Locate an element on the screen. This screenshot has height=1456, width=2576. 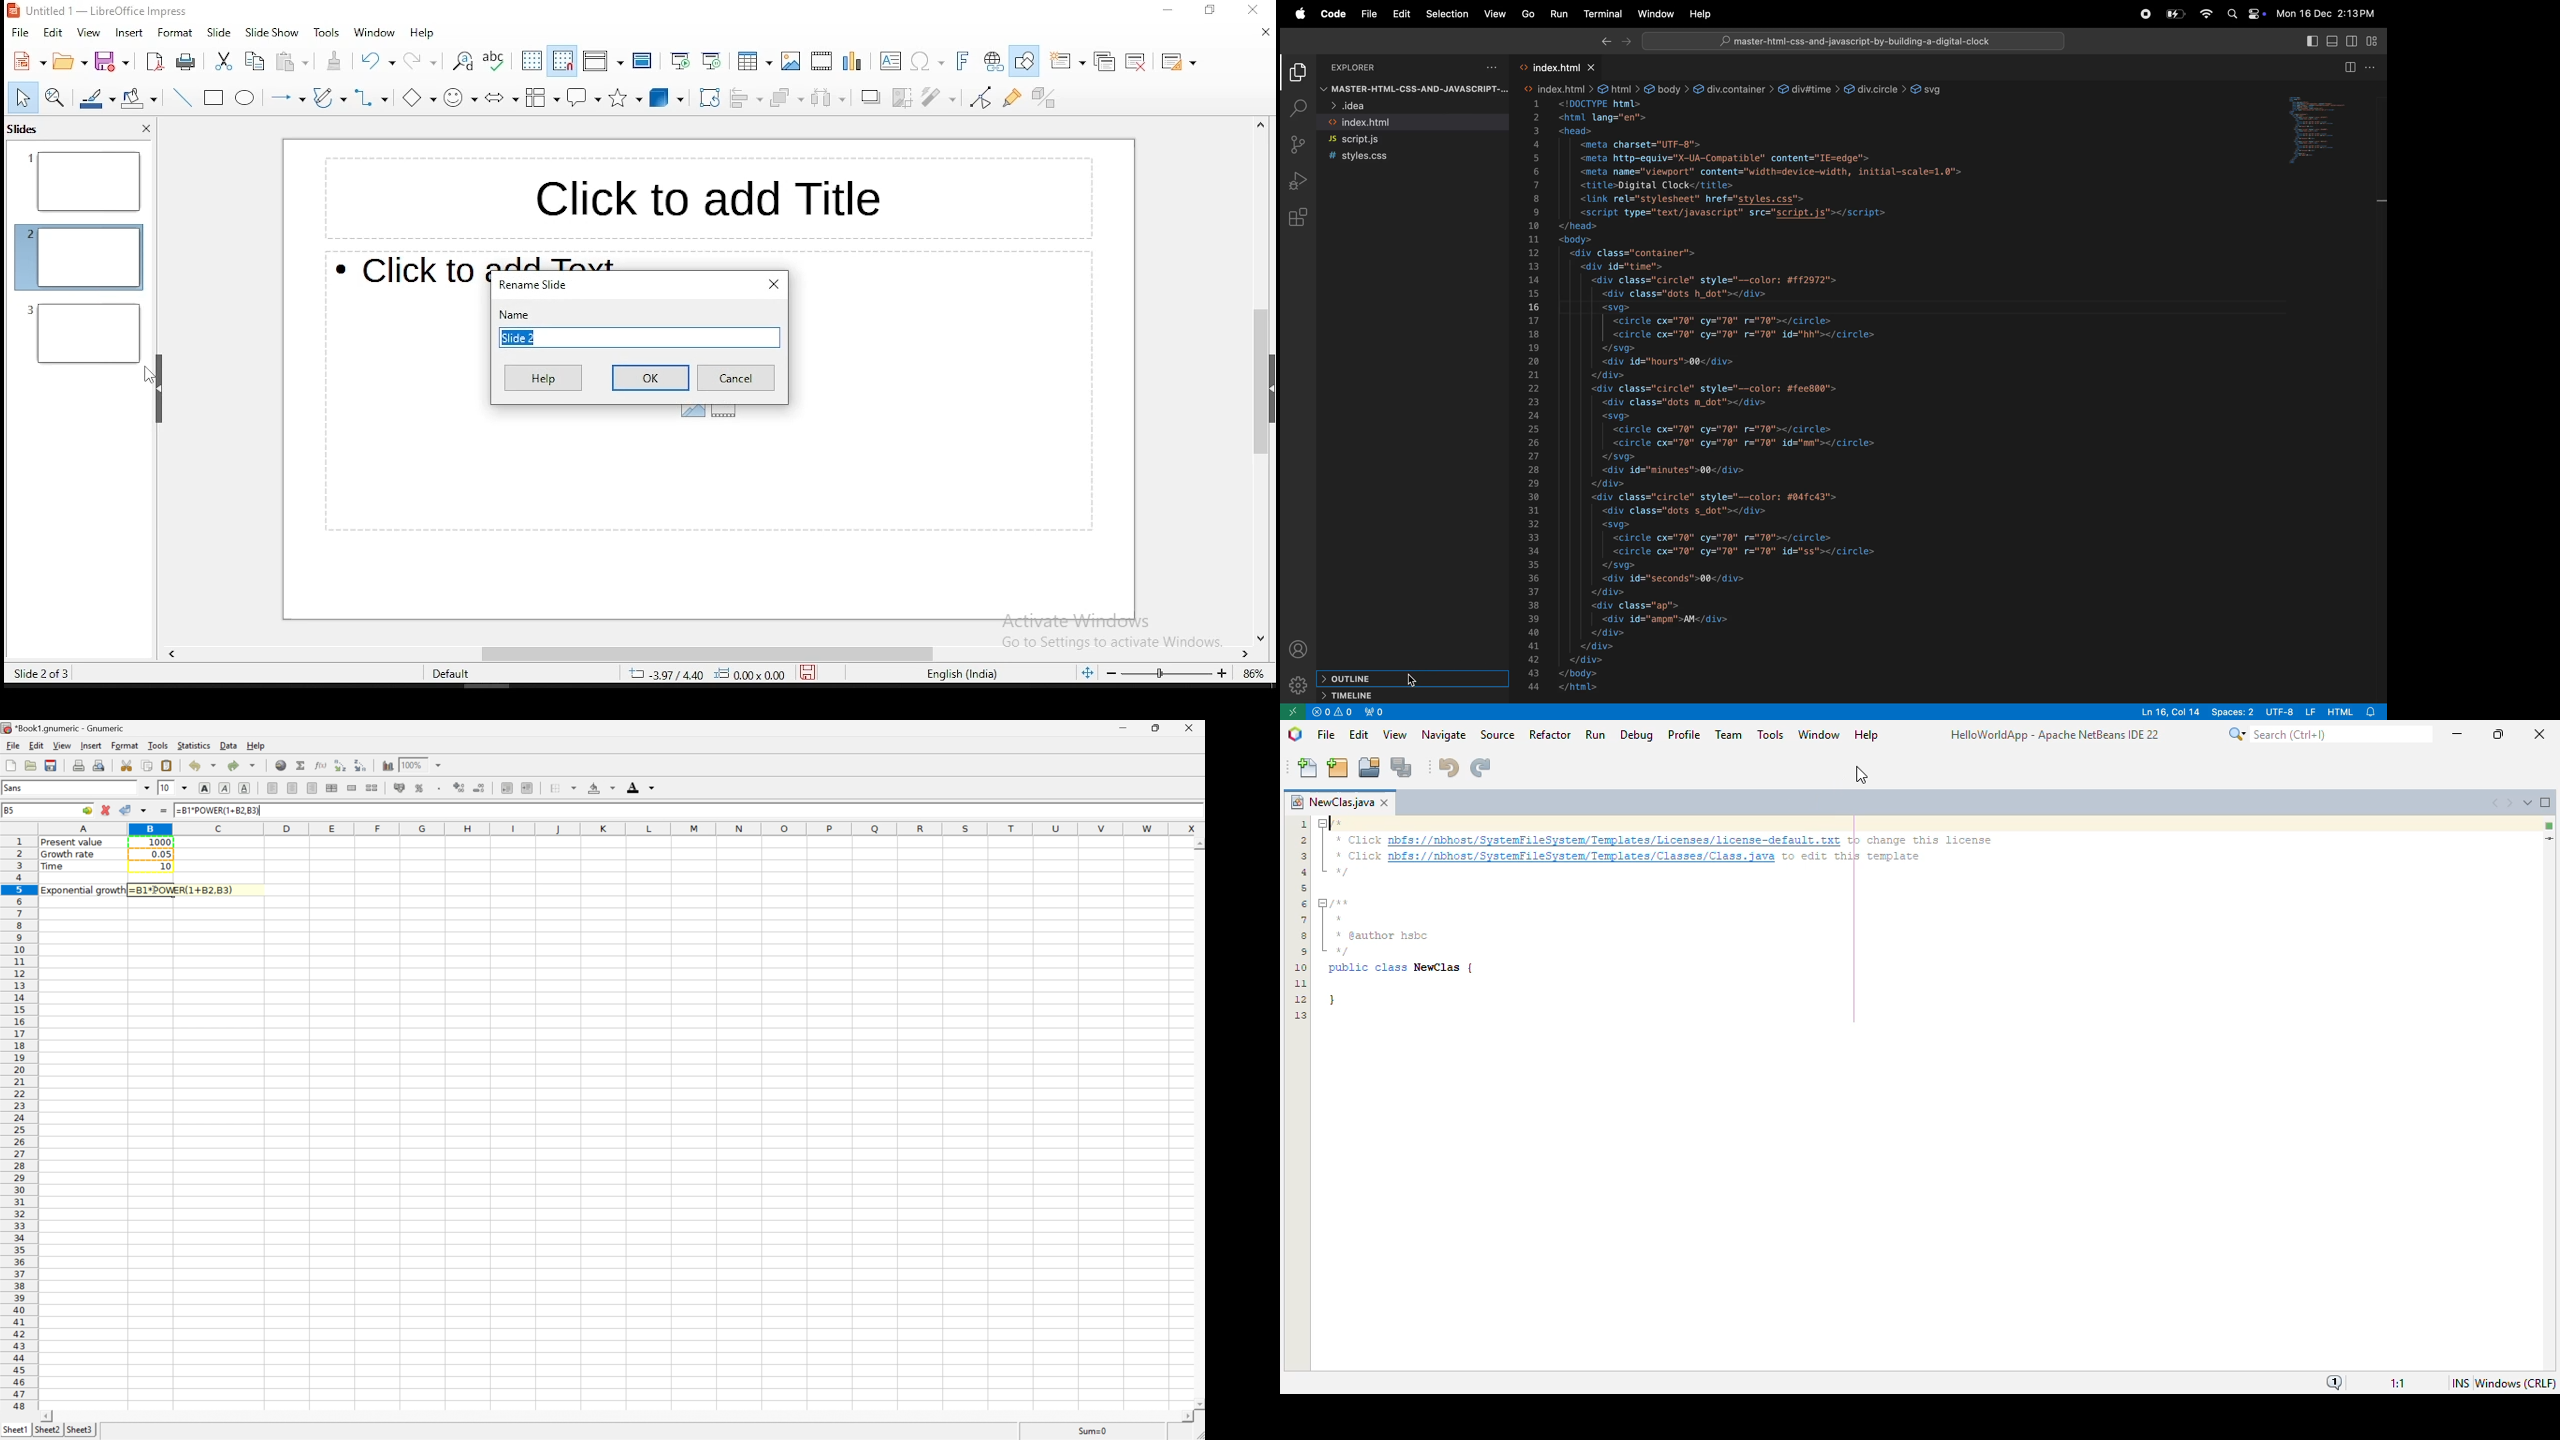
clone formatting is located at coordinates (335, 60).